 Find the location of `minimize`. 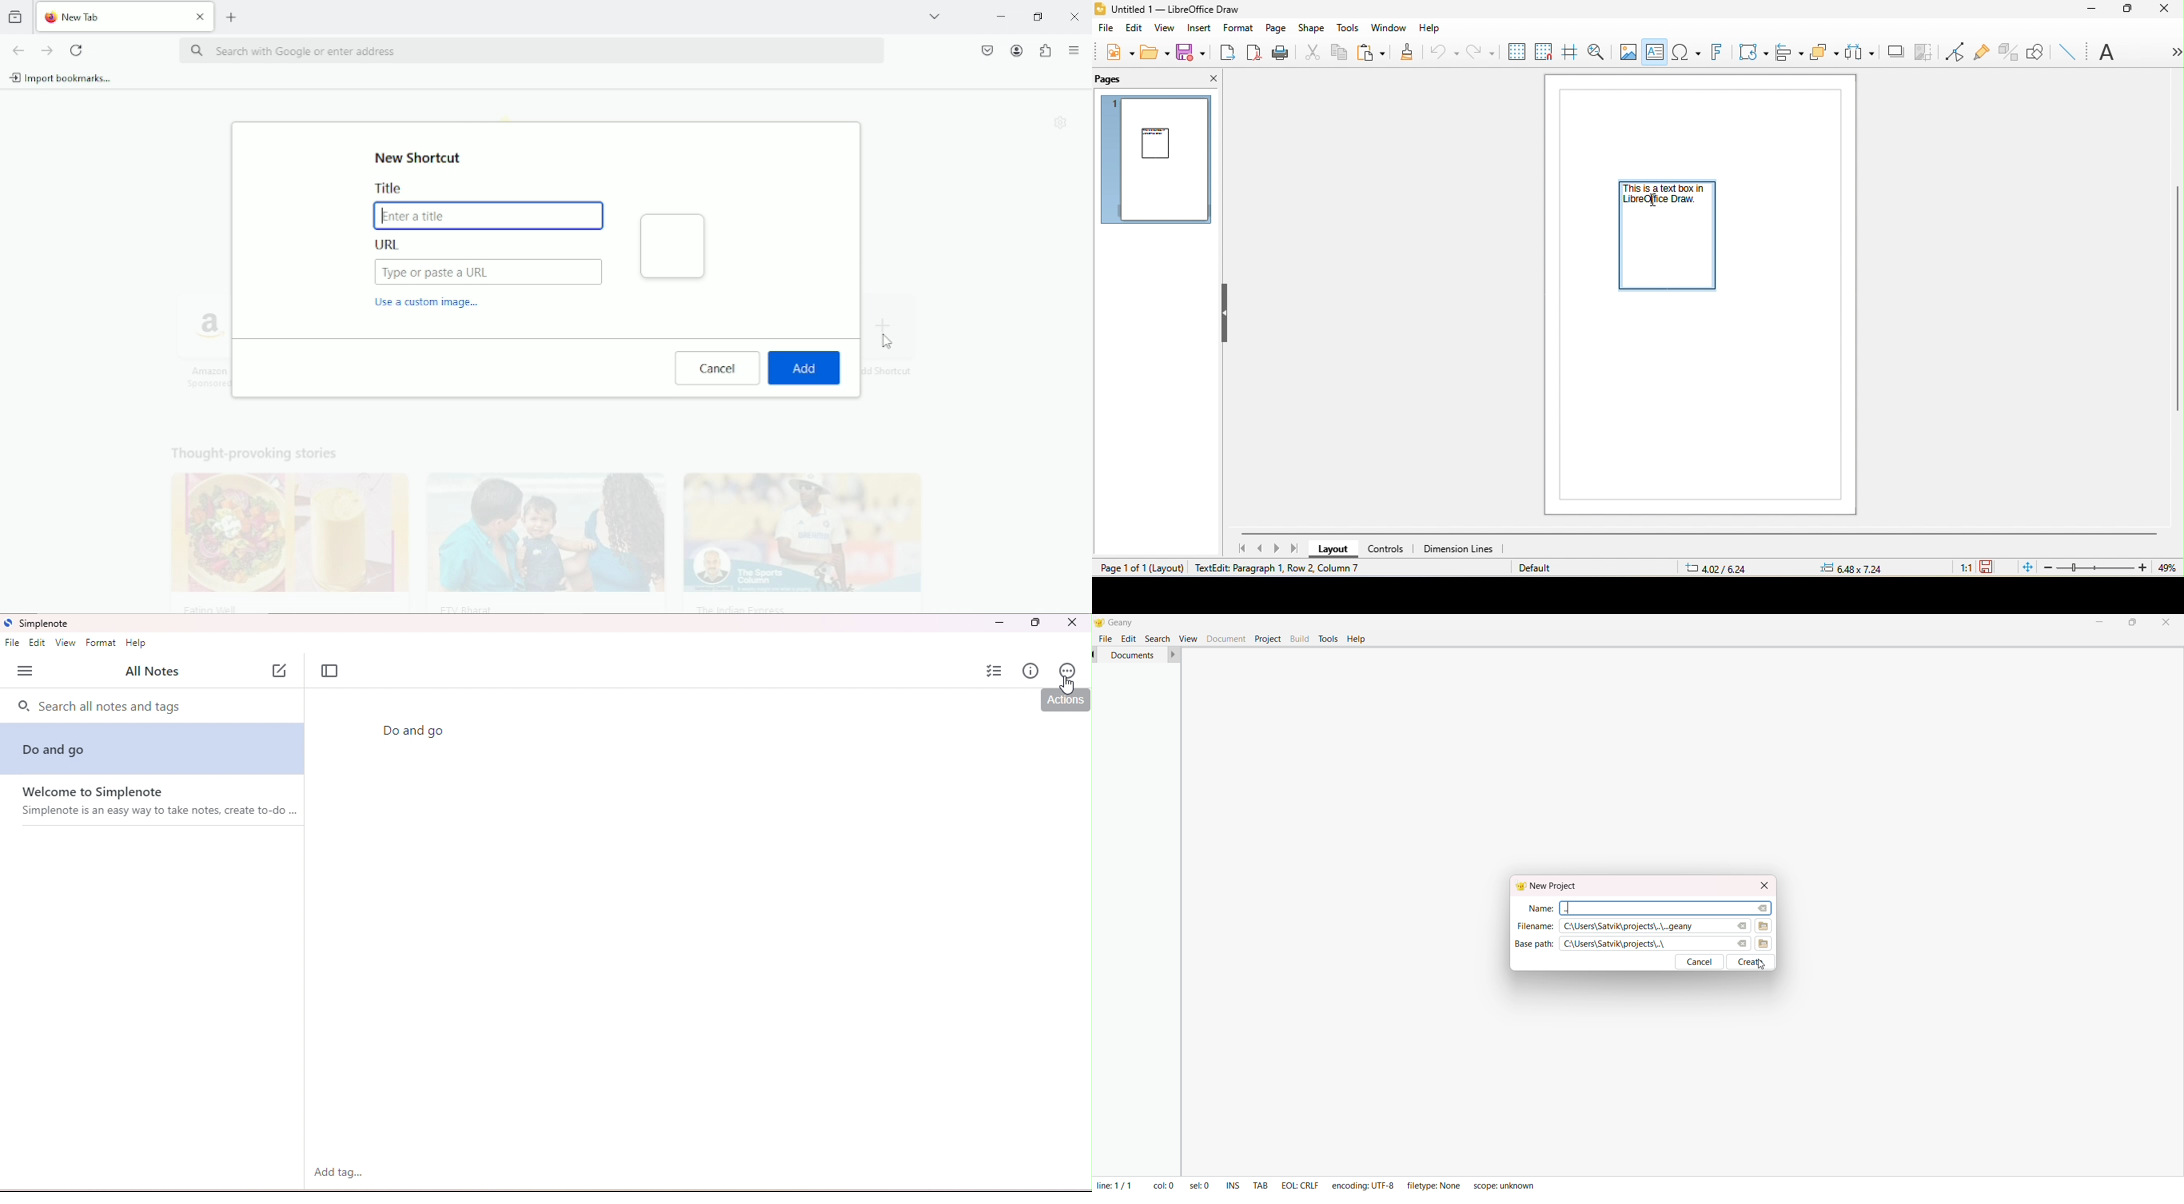

minimize is located at coordinates (999, 17).